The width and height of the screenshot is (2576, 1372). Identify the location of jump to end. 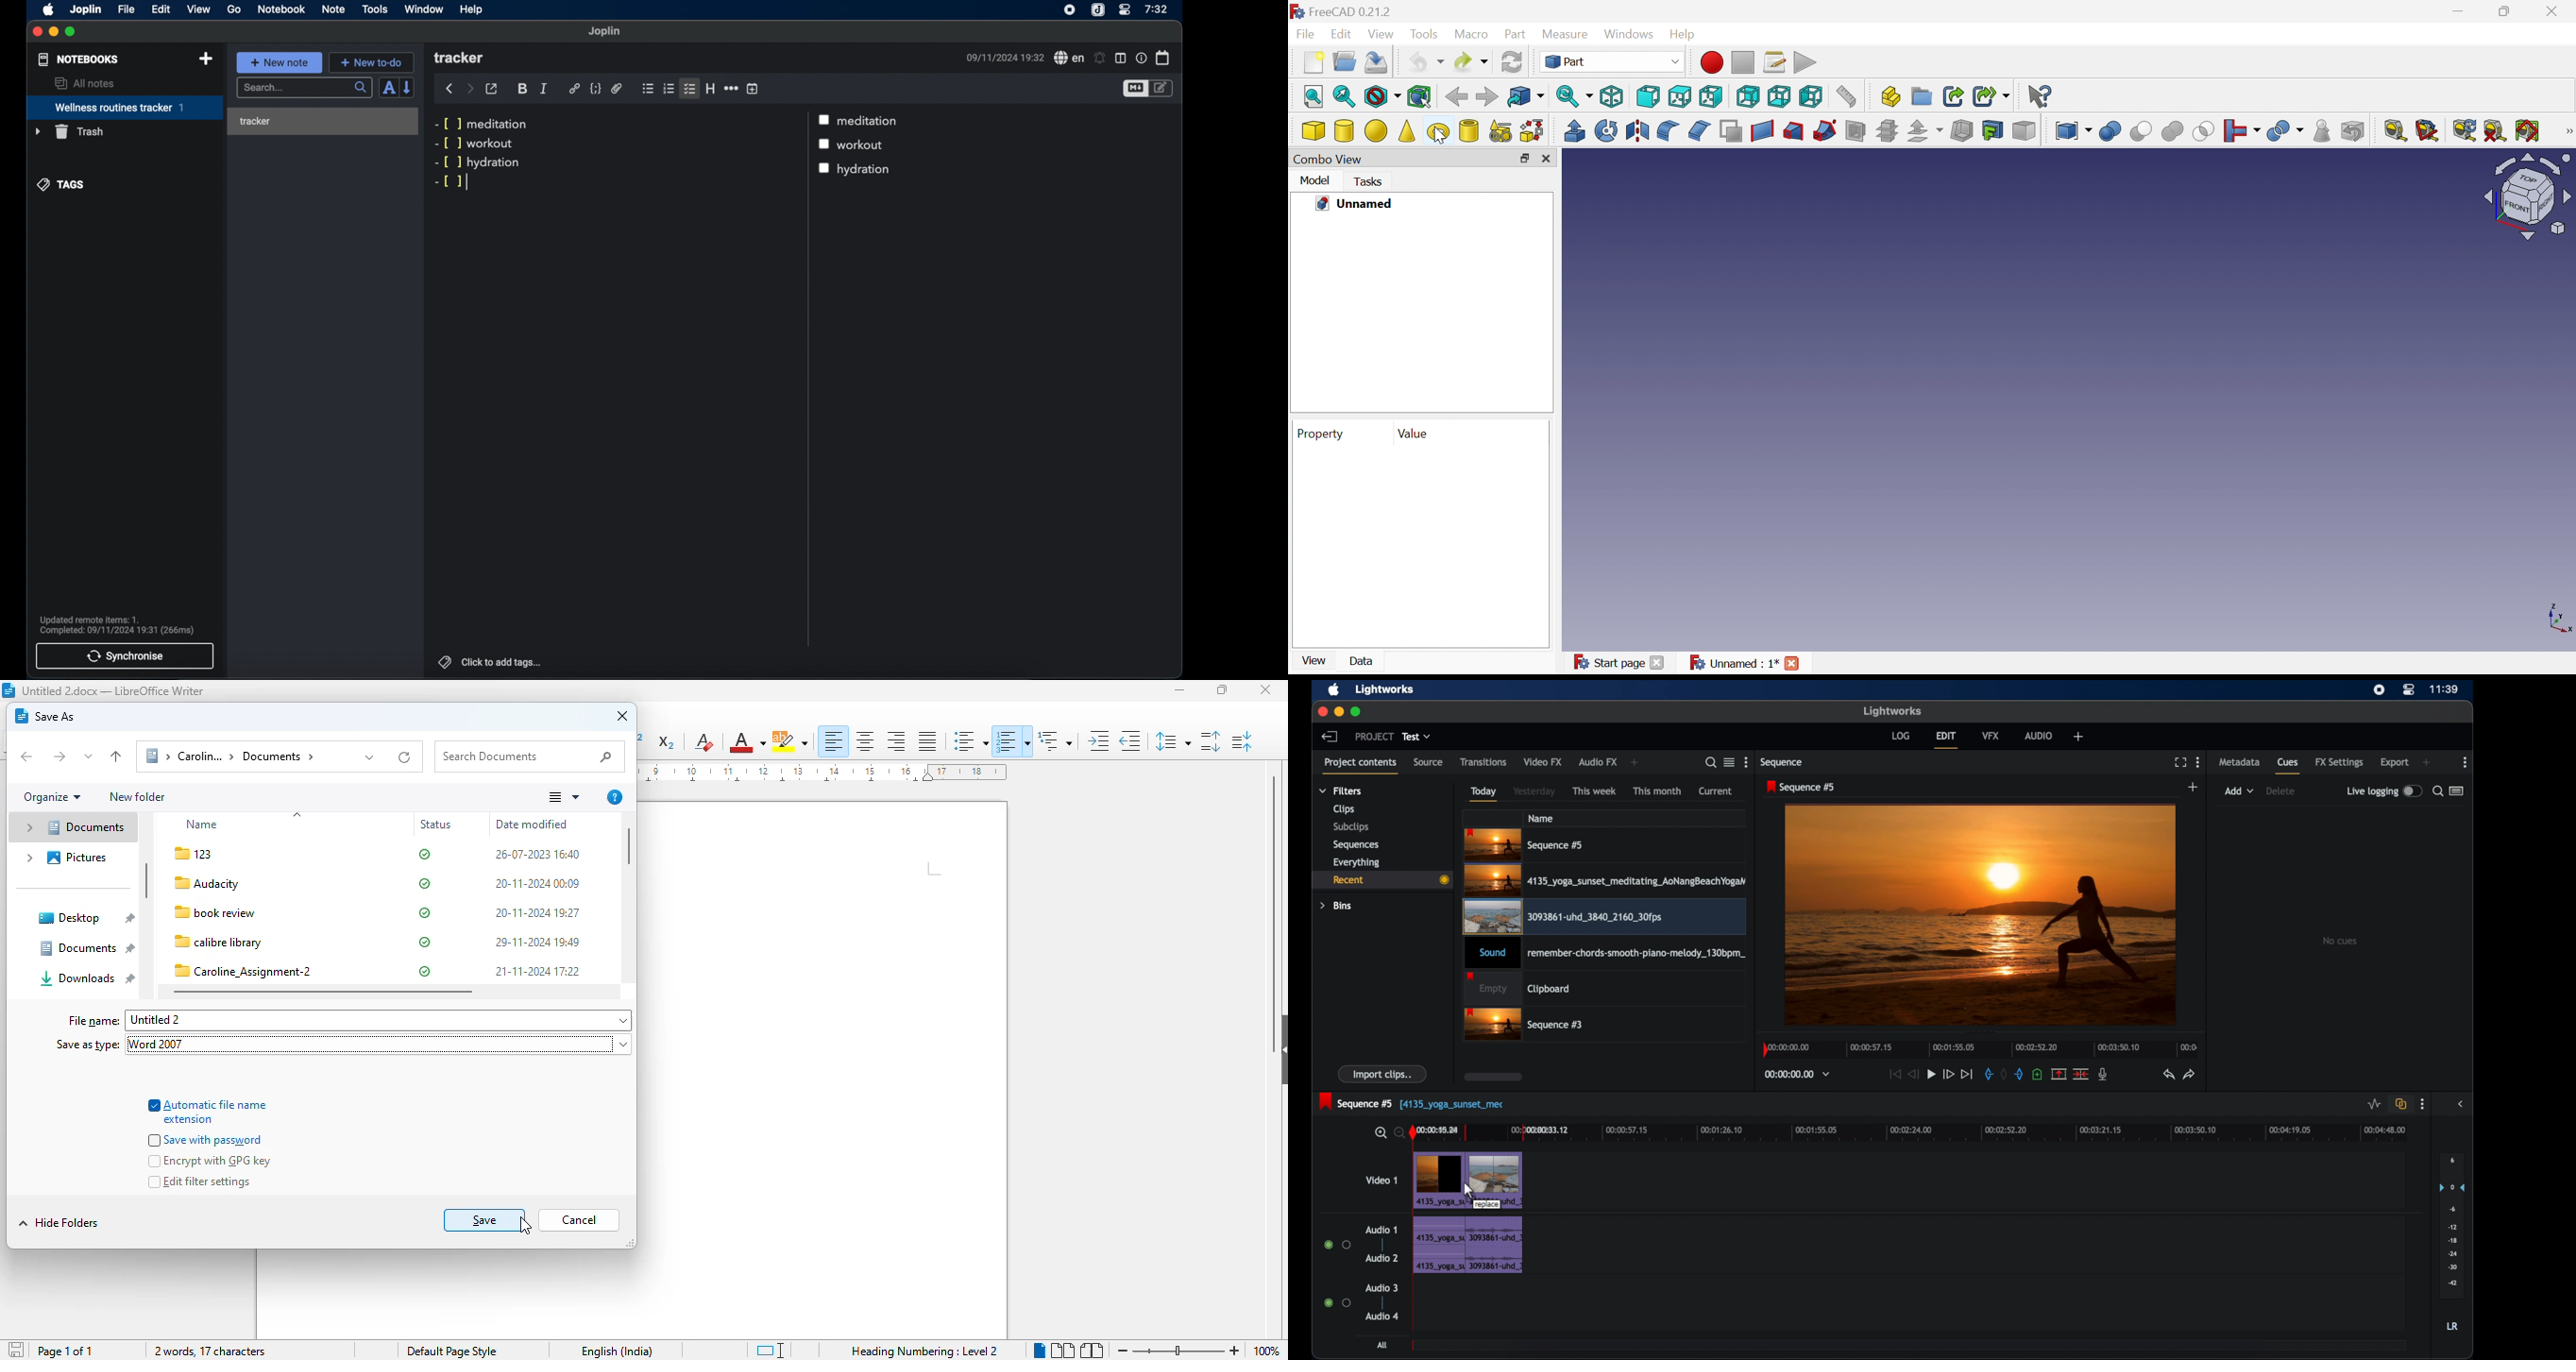
(1967, 1075).